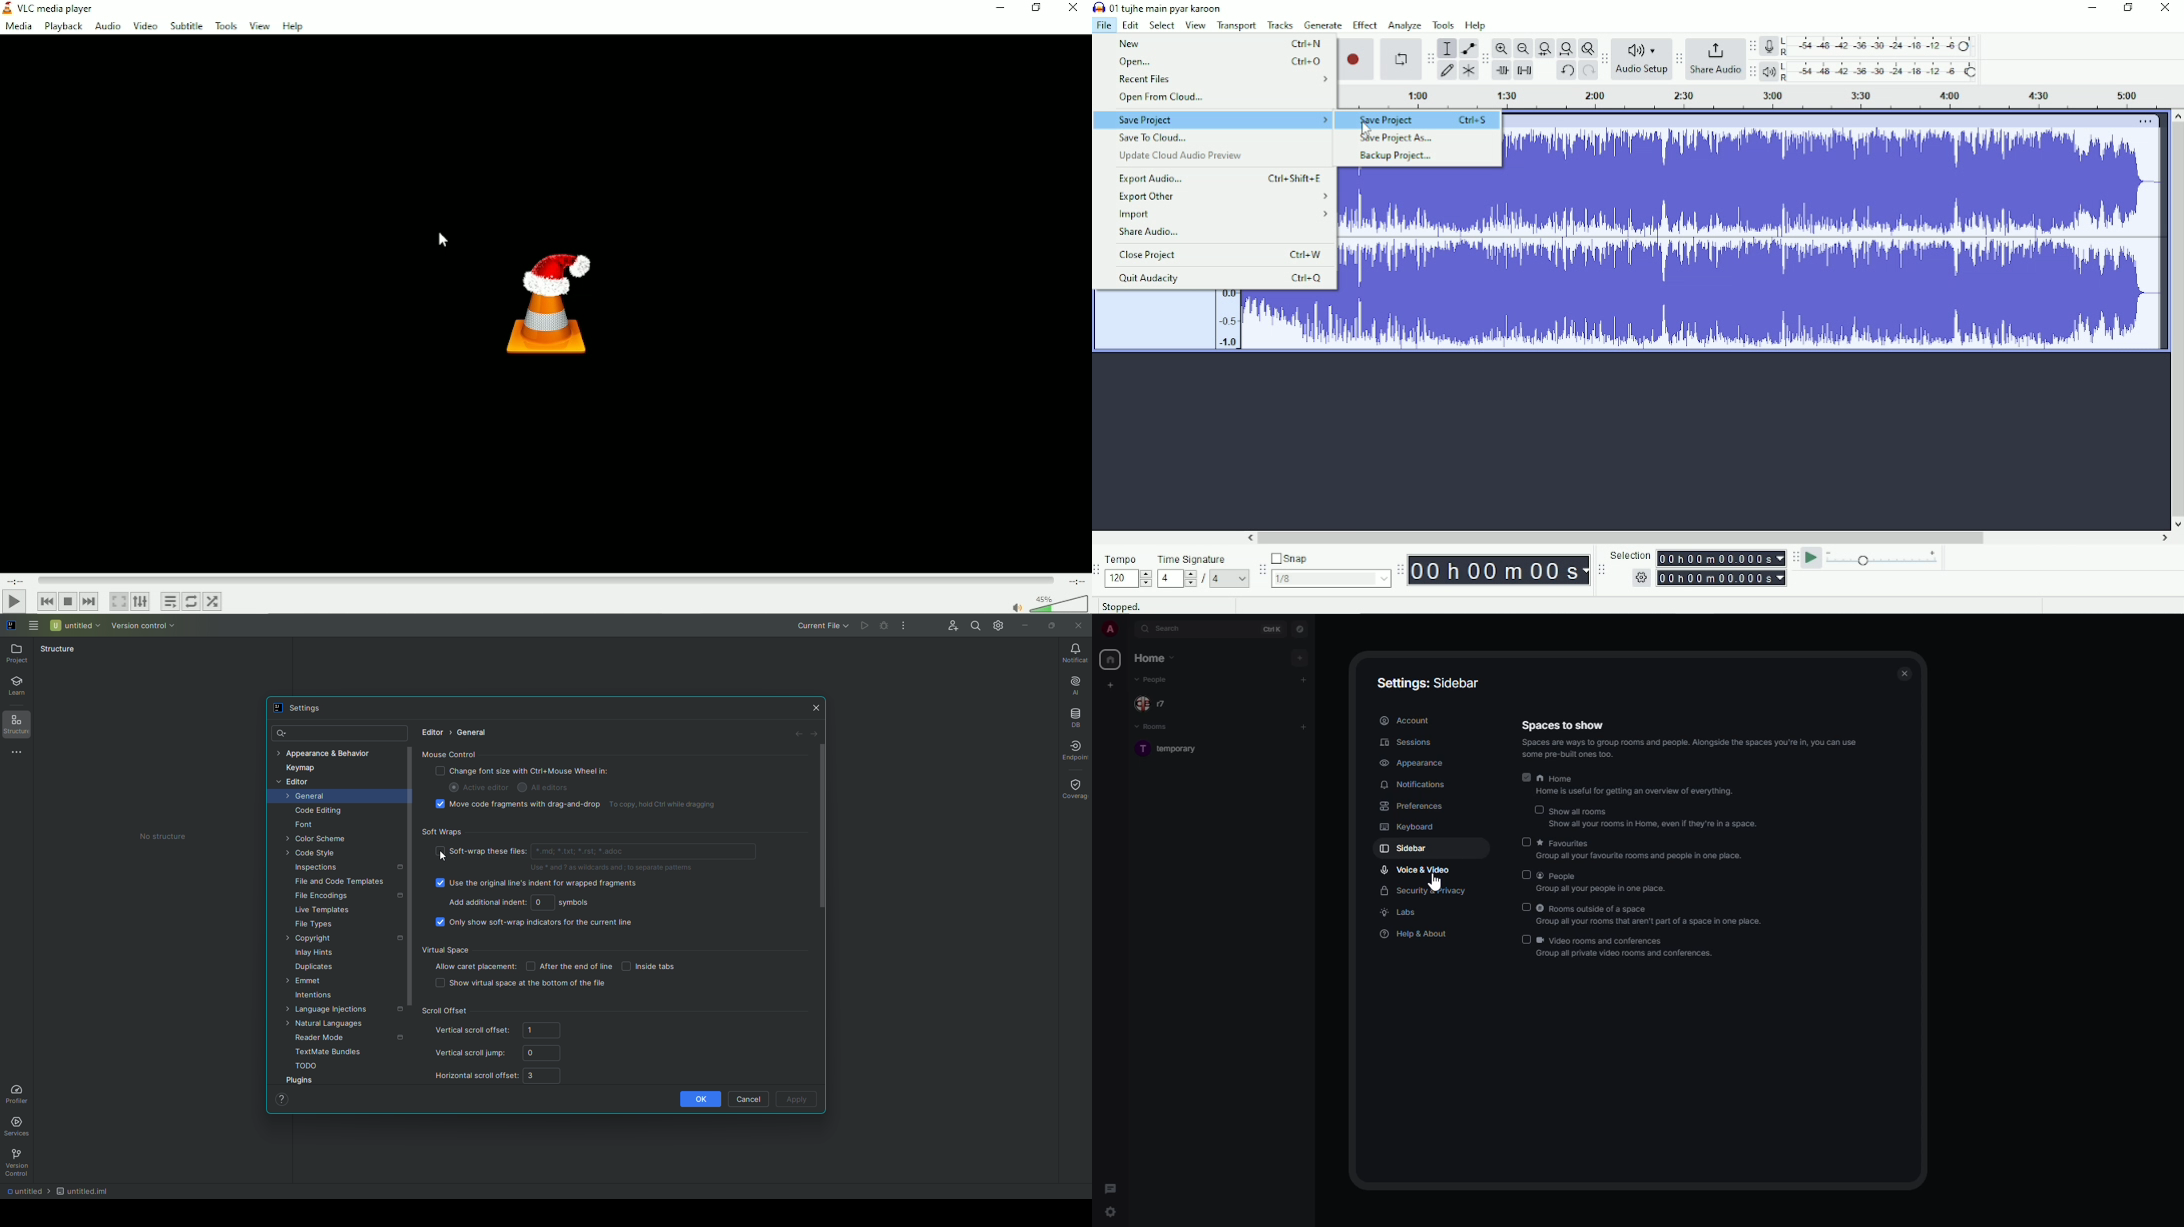 This screenshot has width=2184, height=1232. What do you see at coordinates (819, 627) in the screenshot?
I see `Current File` at bounding box center [819, 627].